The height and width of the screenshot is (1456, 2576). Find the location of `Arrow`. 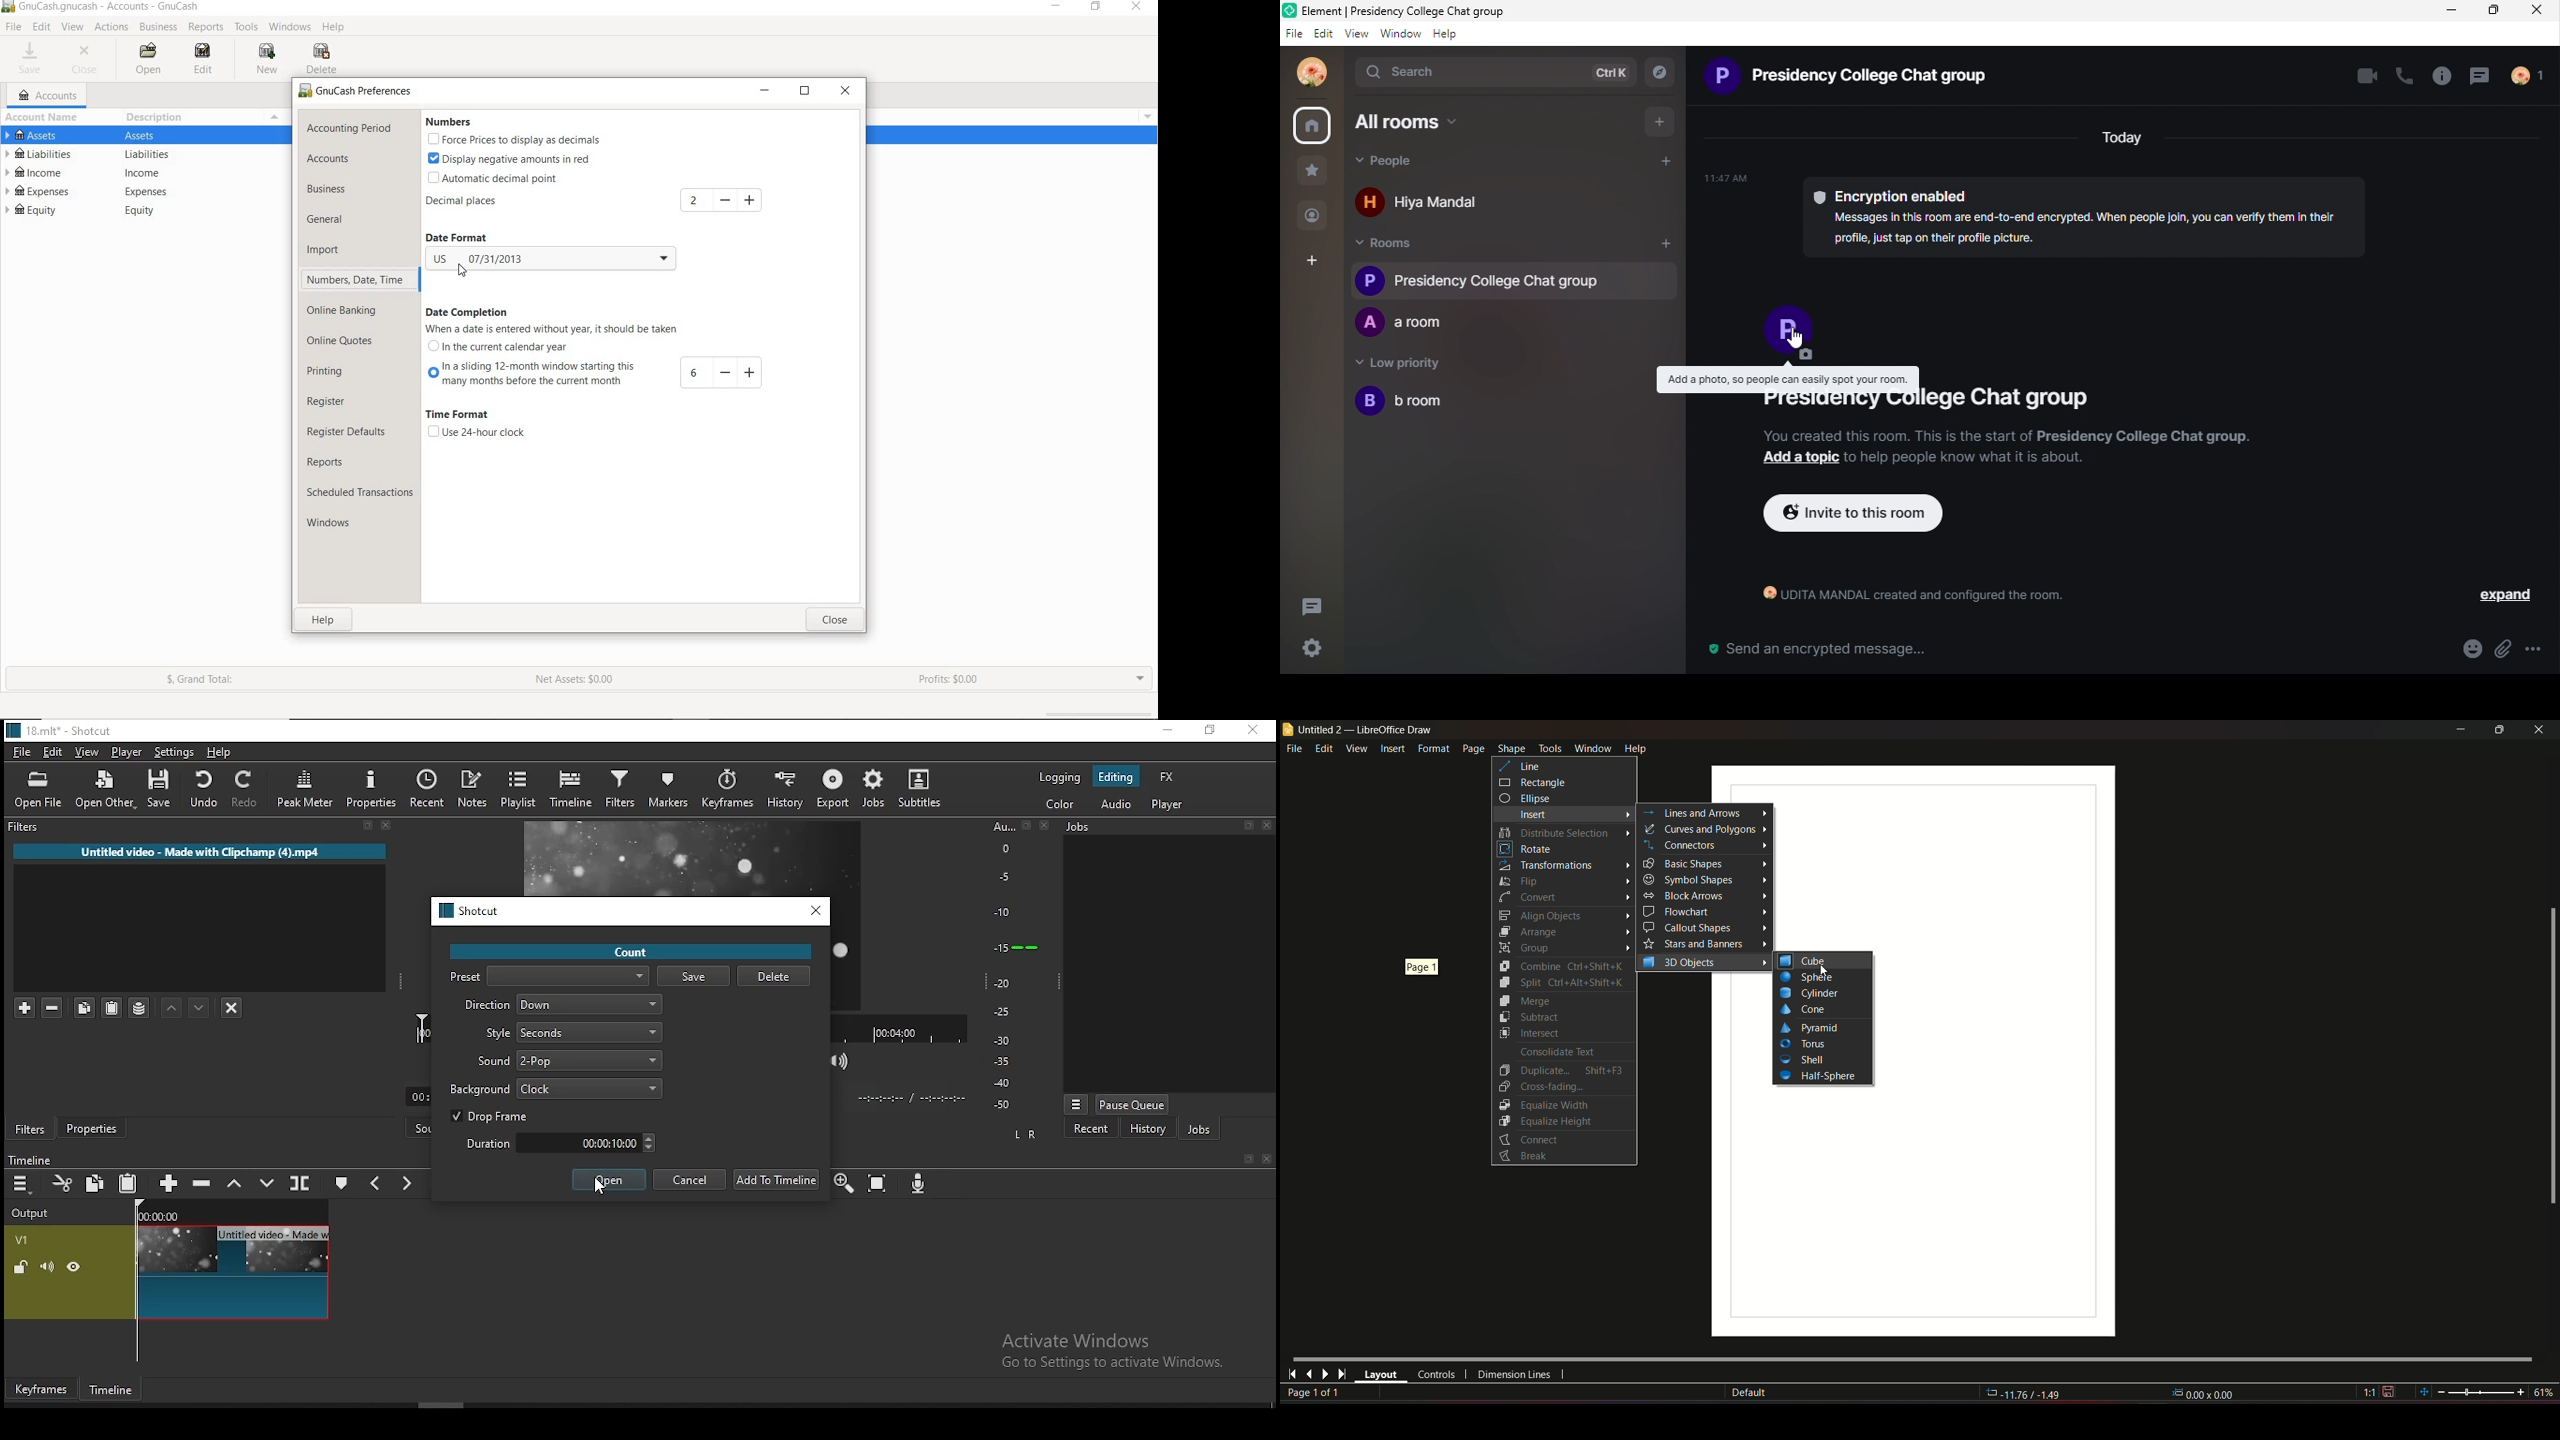

Arrow is located at coordinates (1763, 862).